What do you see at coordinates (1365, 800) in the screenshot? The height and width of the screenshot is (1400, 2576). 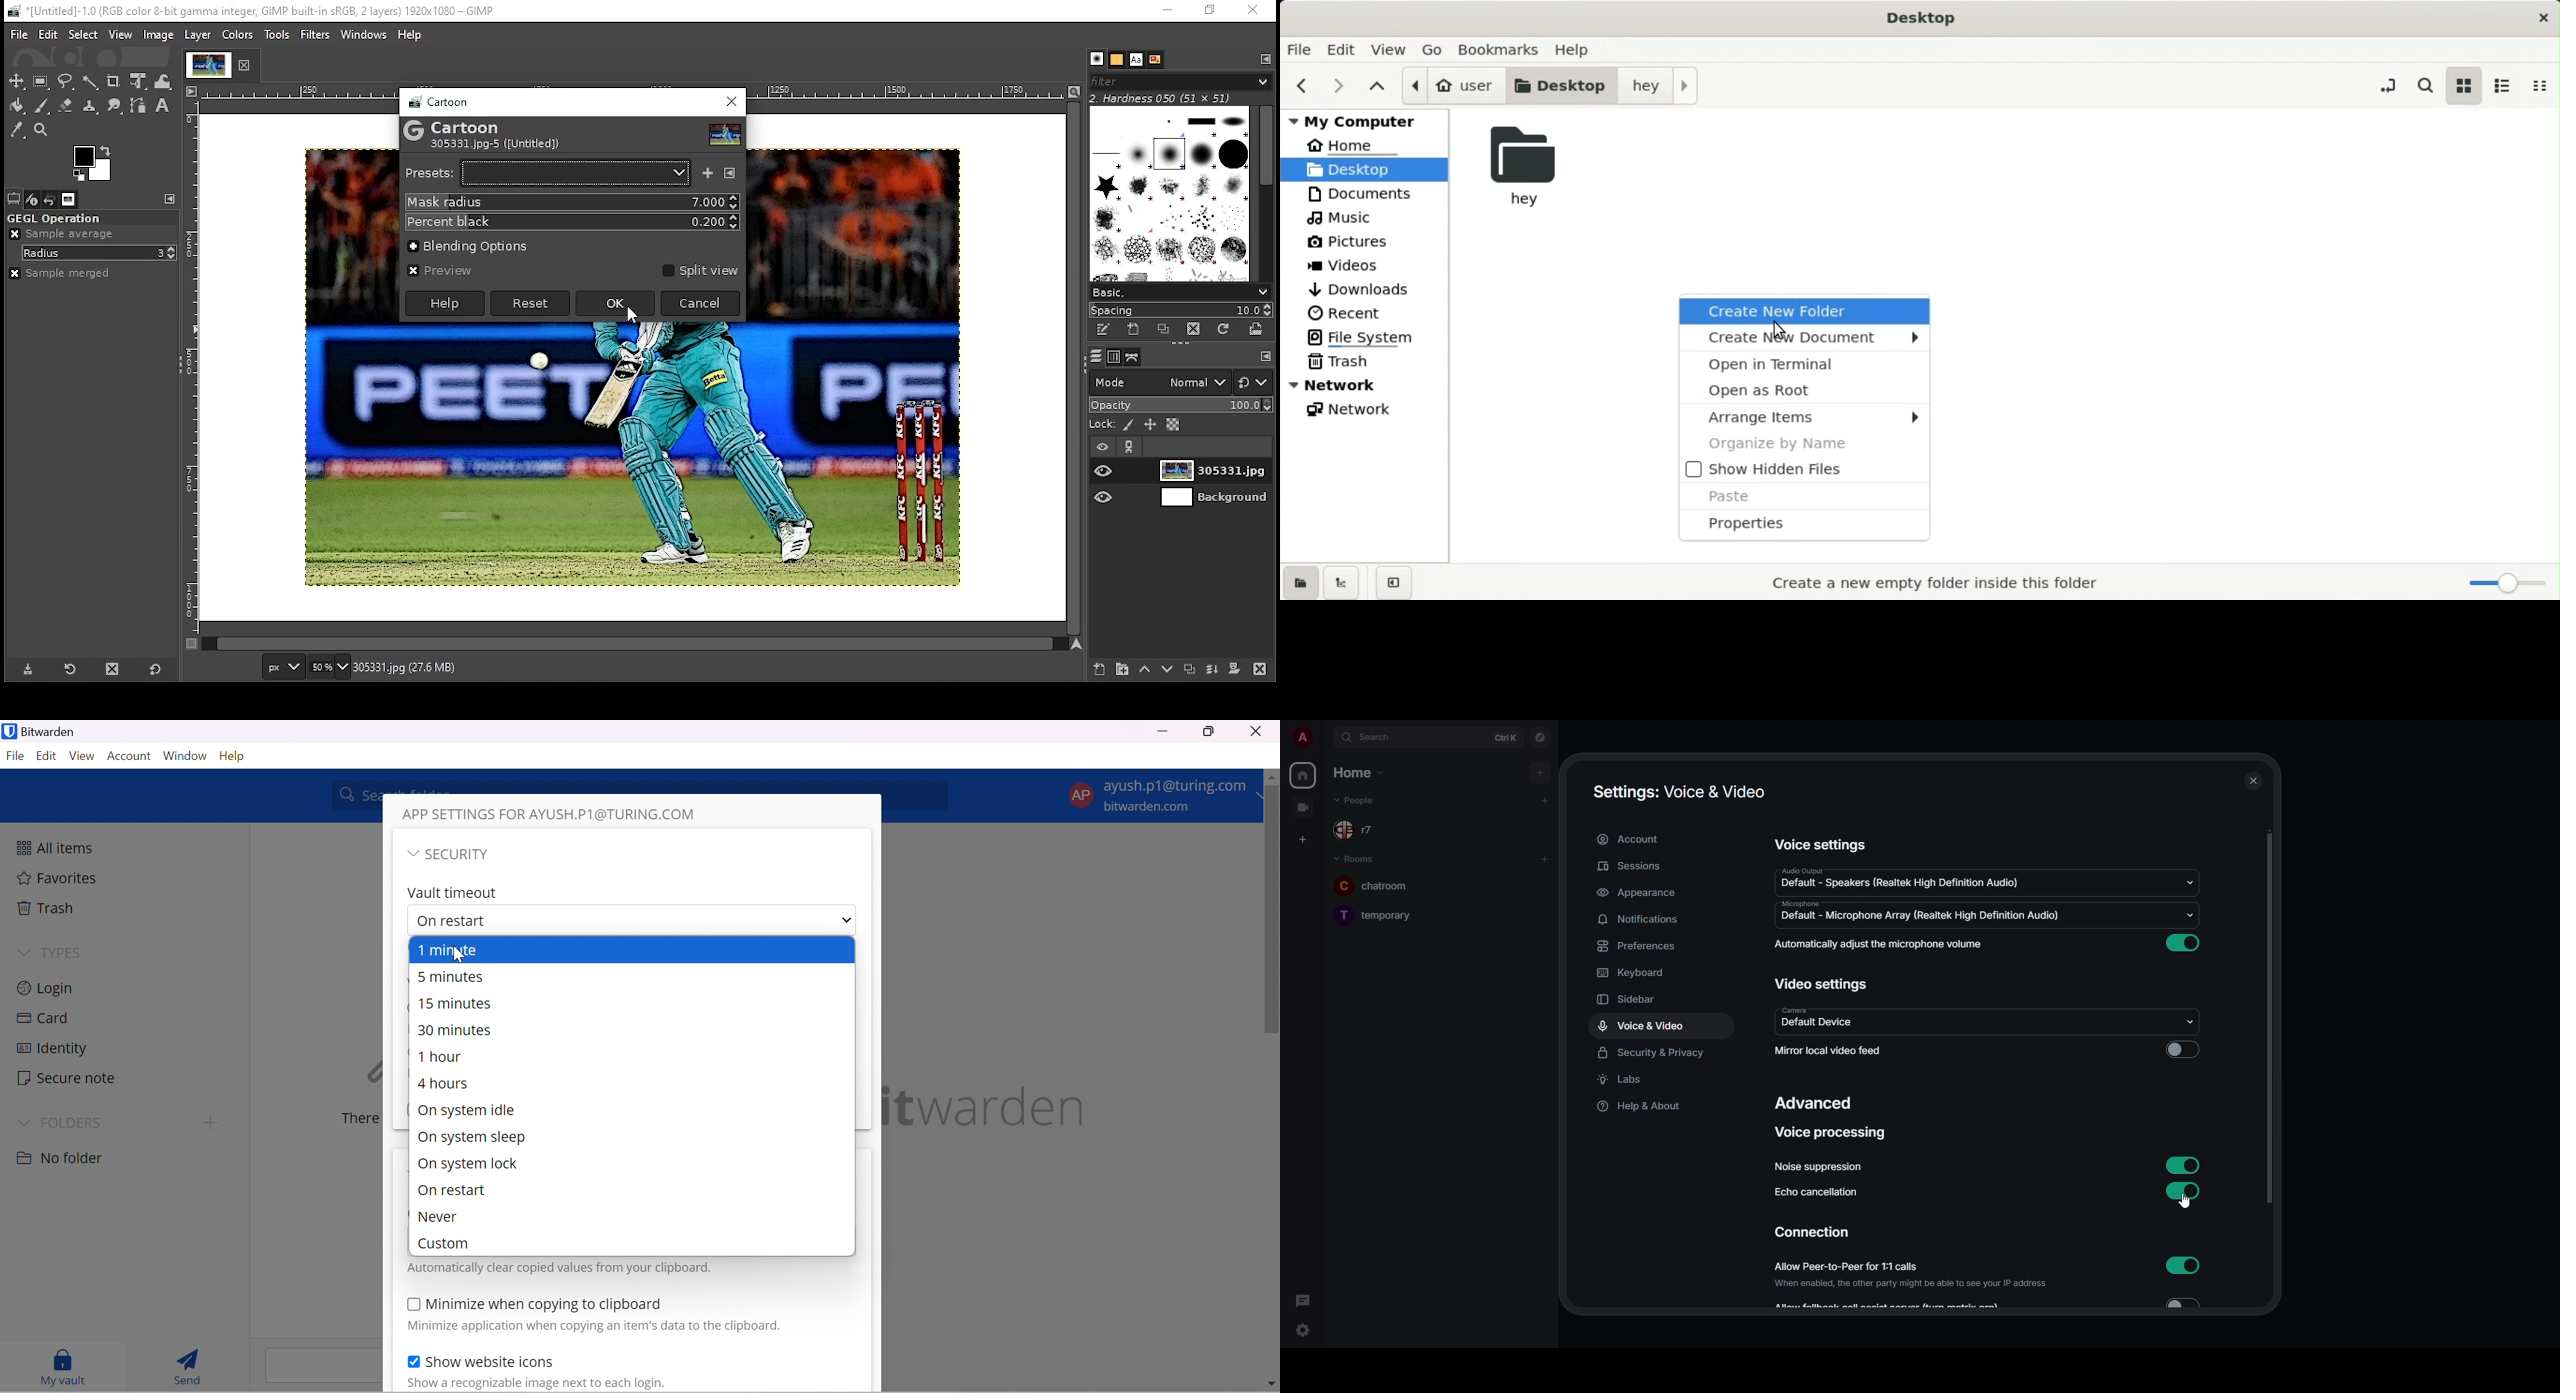 I see `people` at bounding box center [1365, 800].